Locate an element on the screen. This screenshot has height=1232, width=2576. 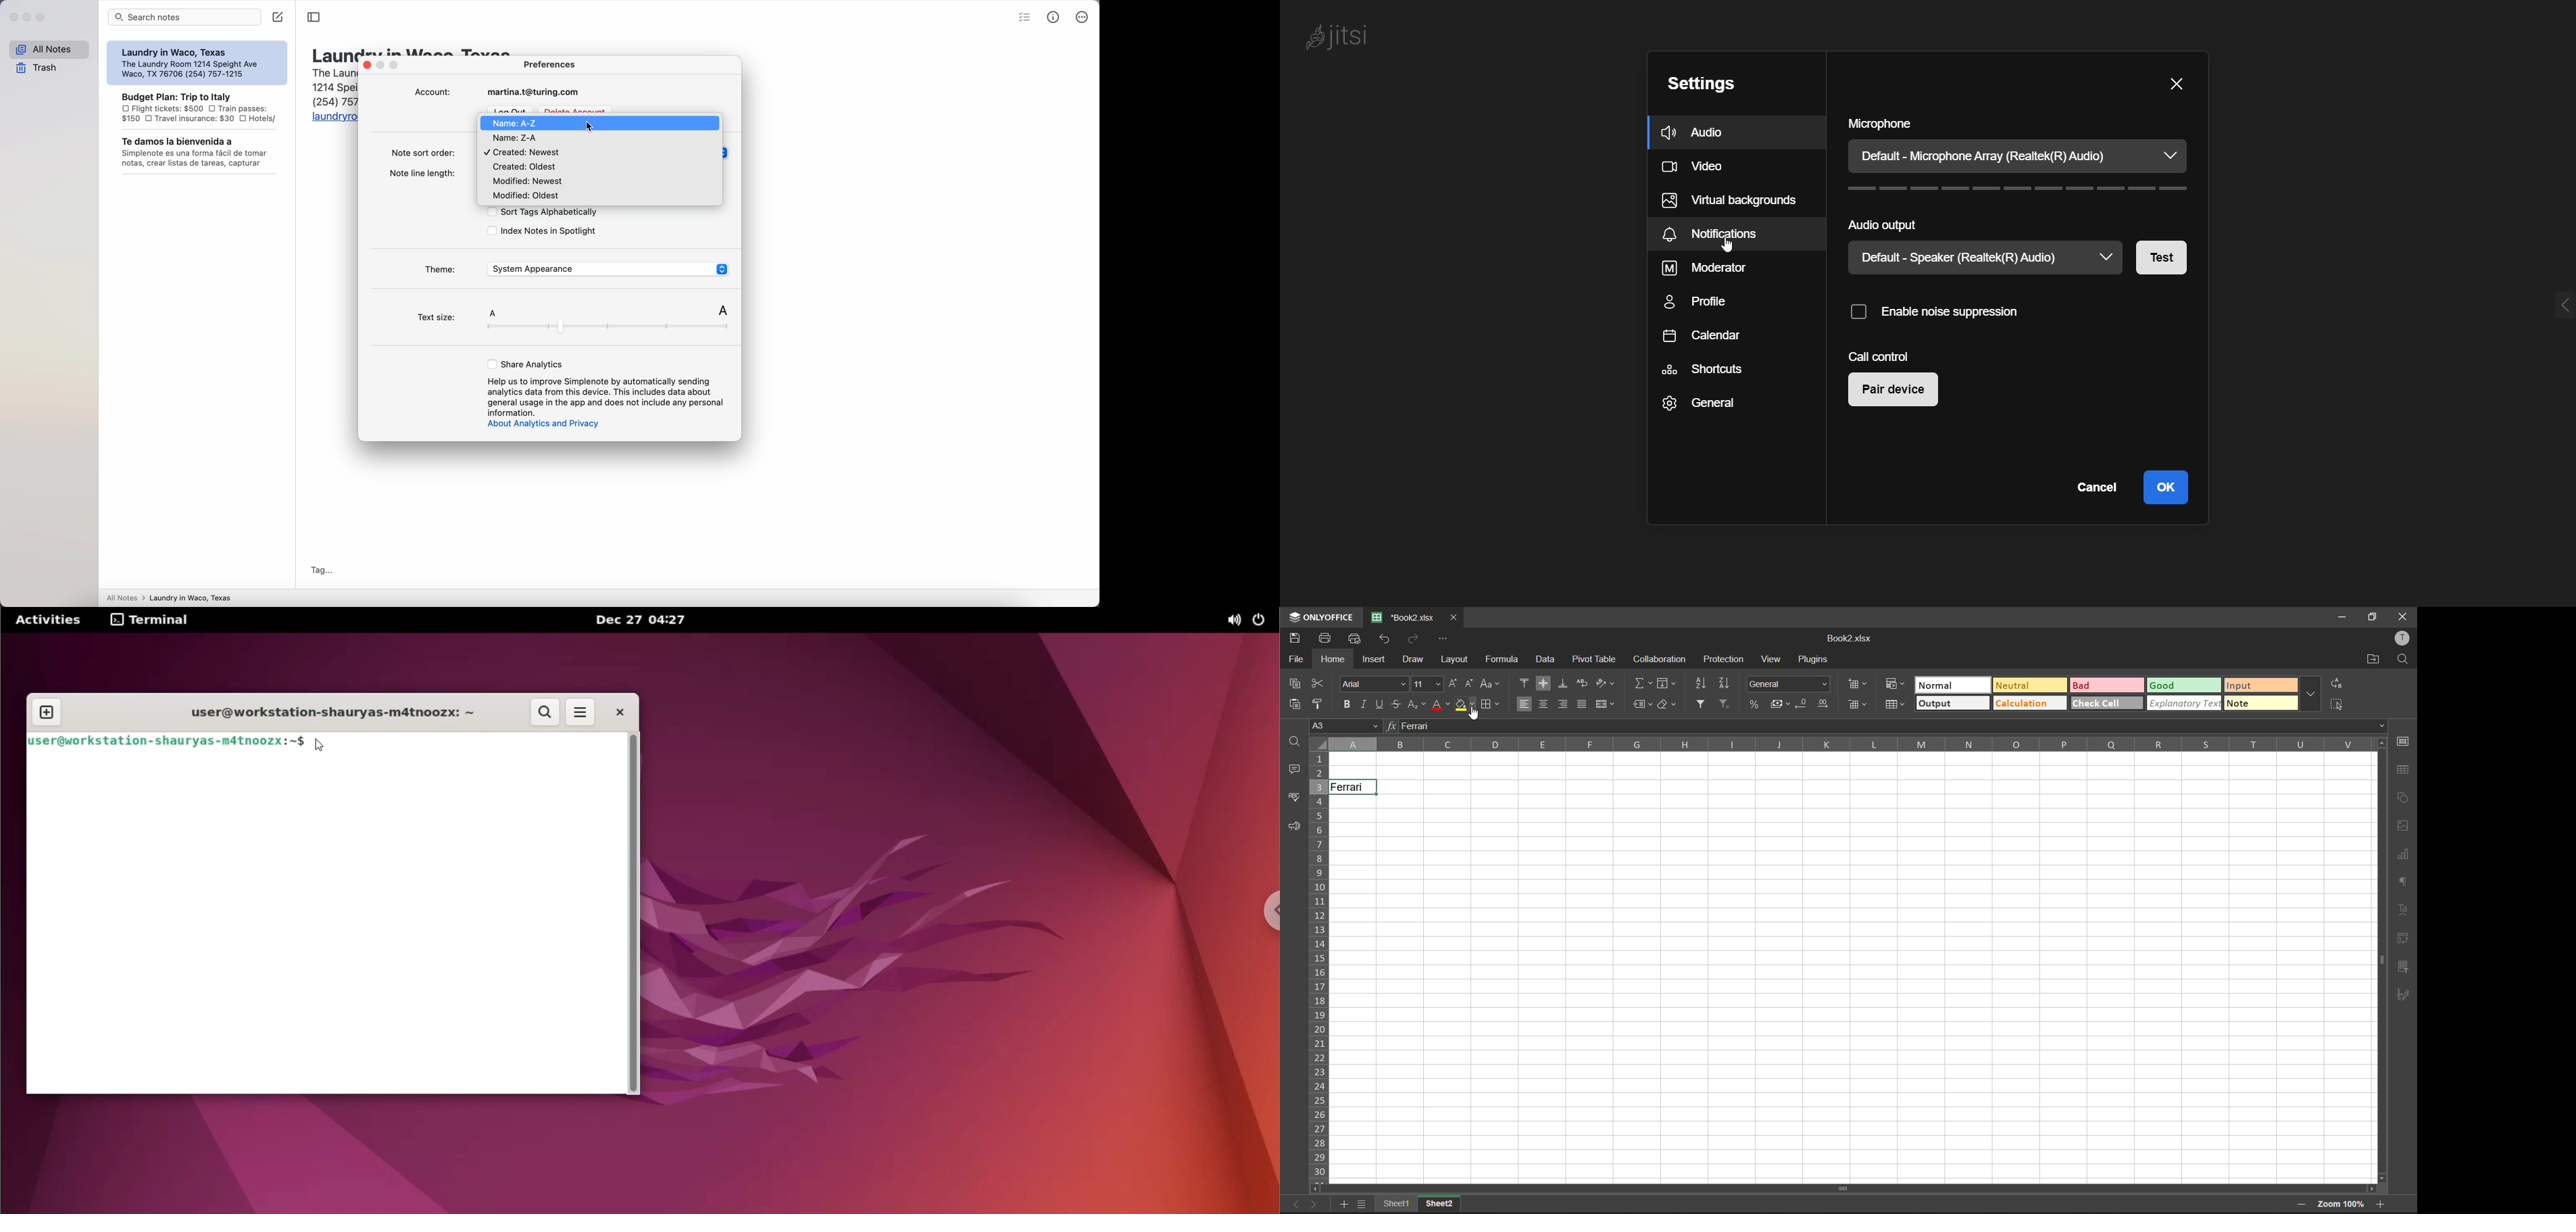
file is located at coordinates (1293, 659).